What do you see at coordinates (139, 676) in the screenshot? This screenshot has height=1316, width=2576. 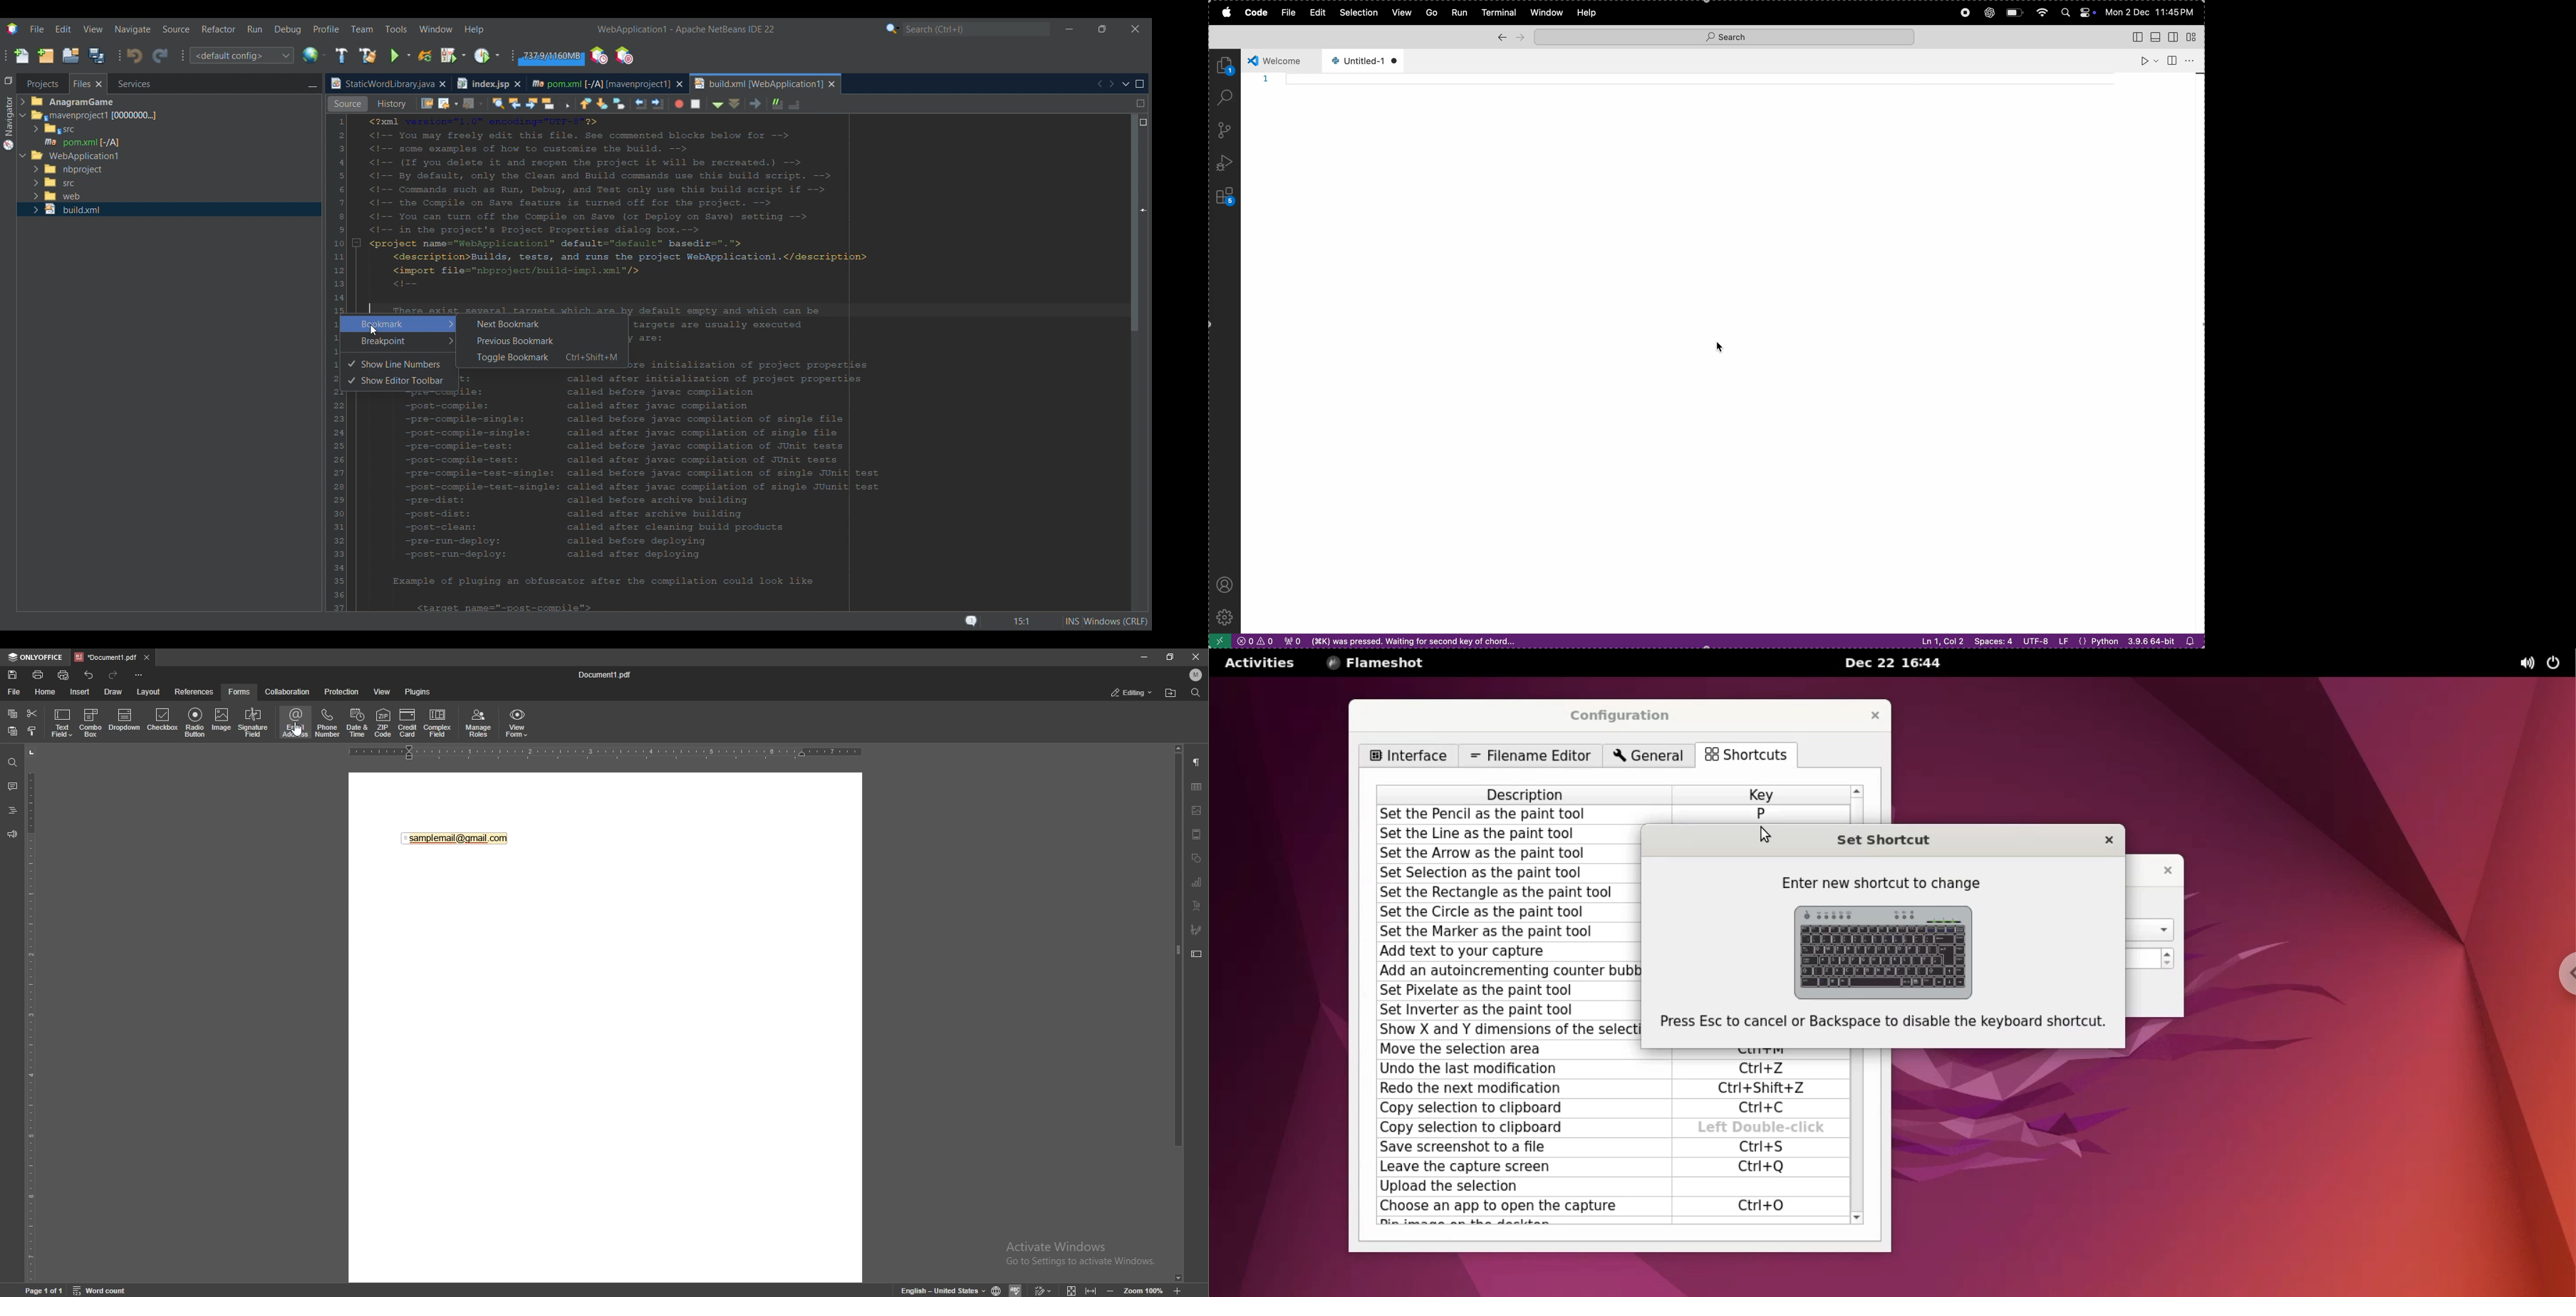 I see `customize toolbar` at bounding box center [139, 676].